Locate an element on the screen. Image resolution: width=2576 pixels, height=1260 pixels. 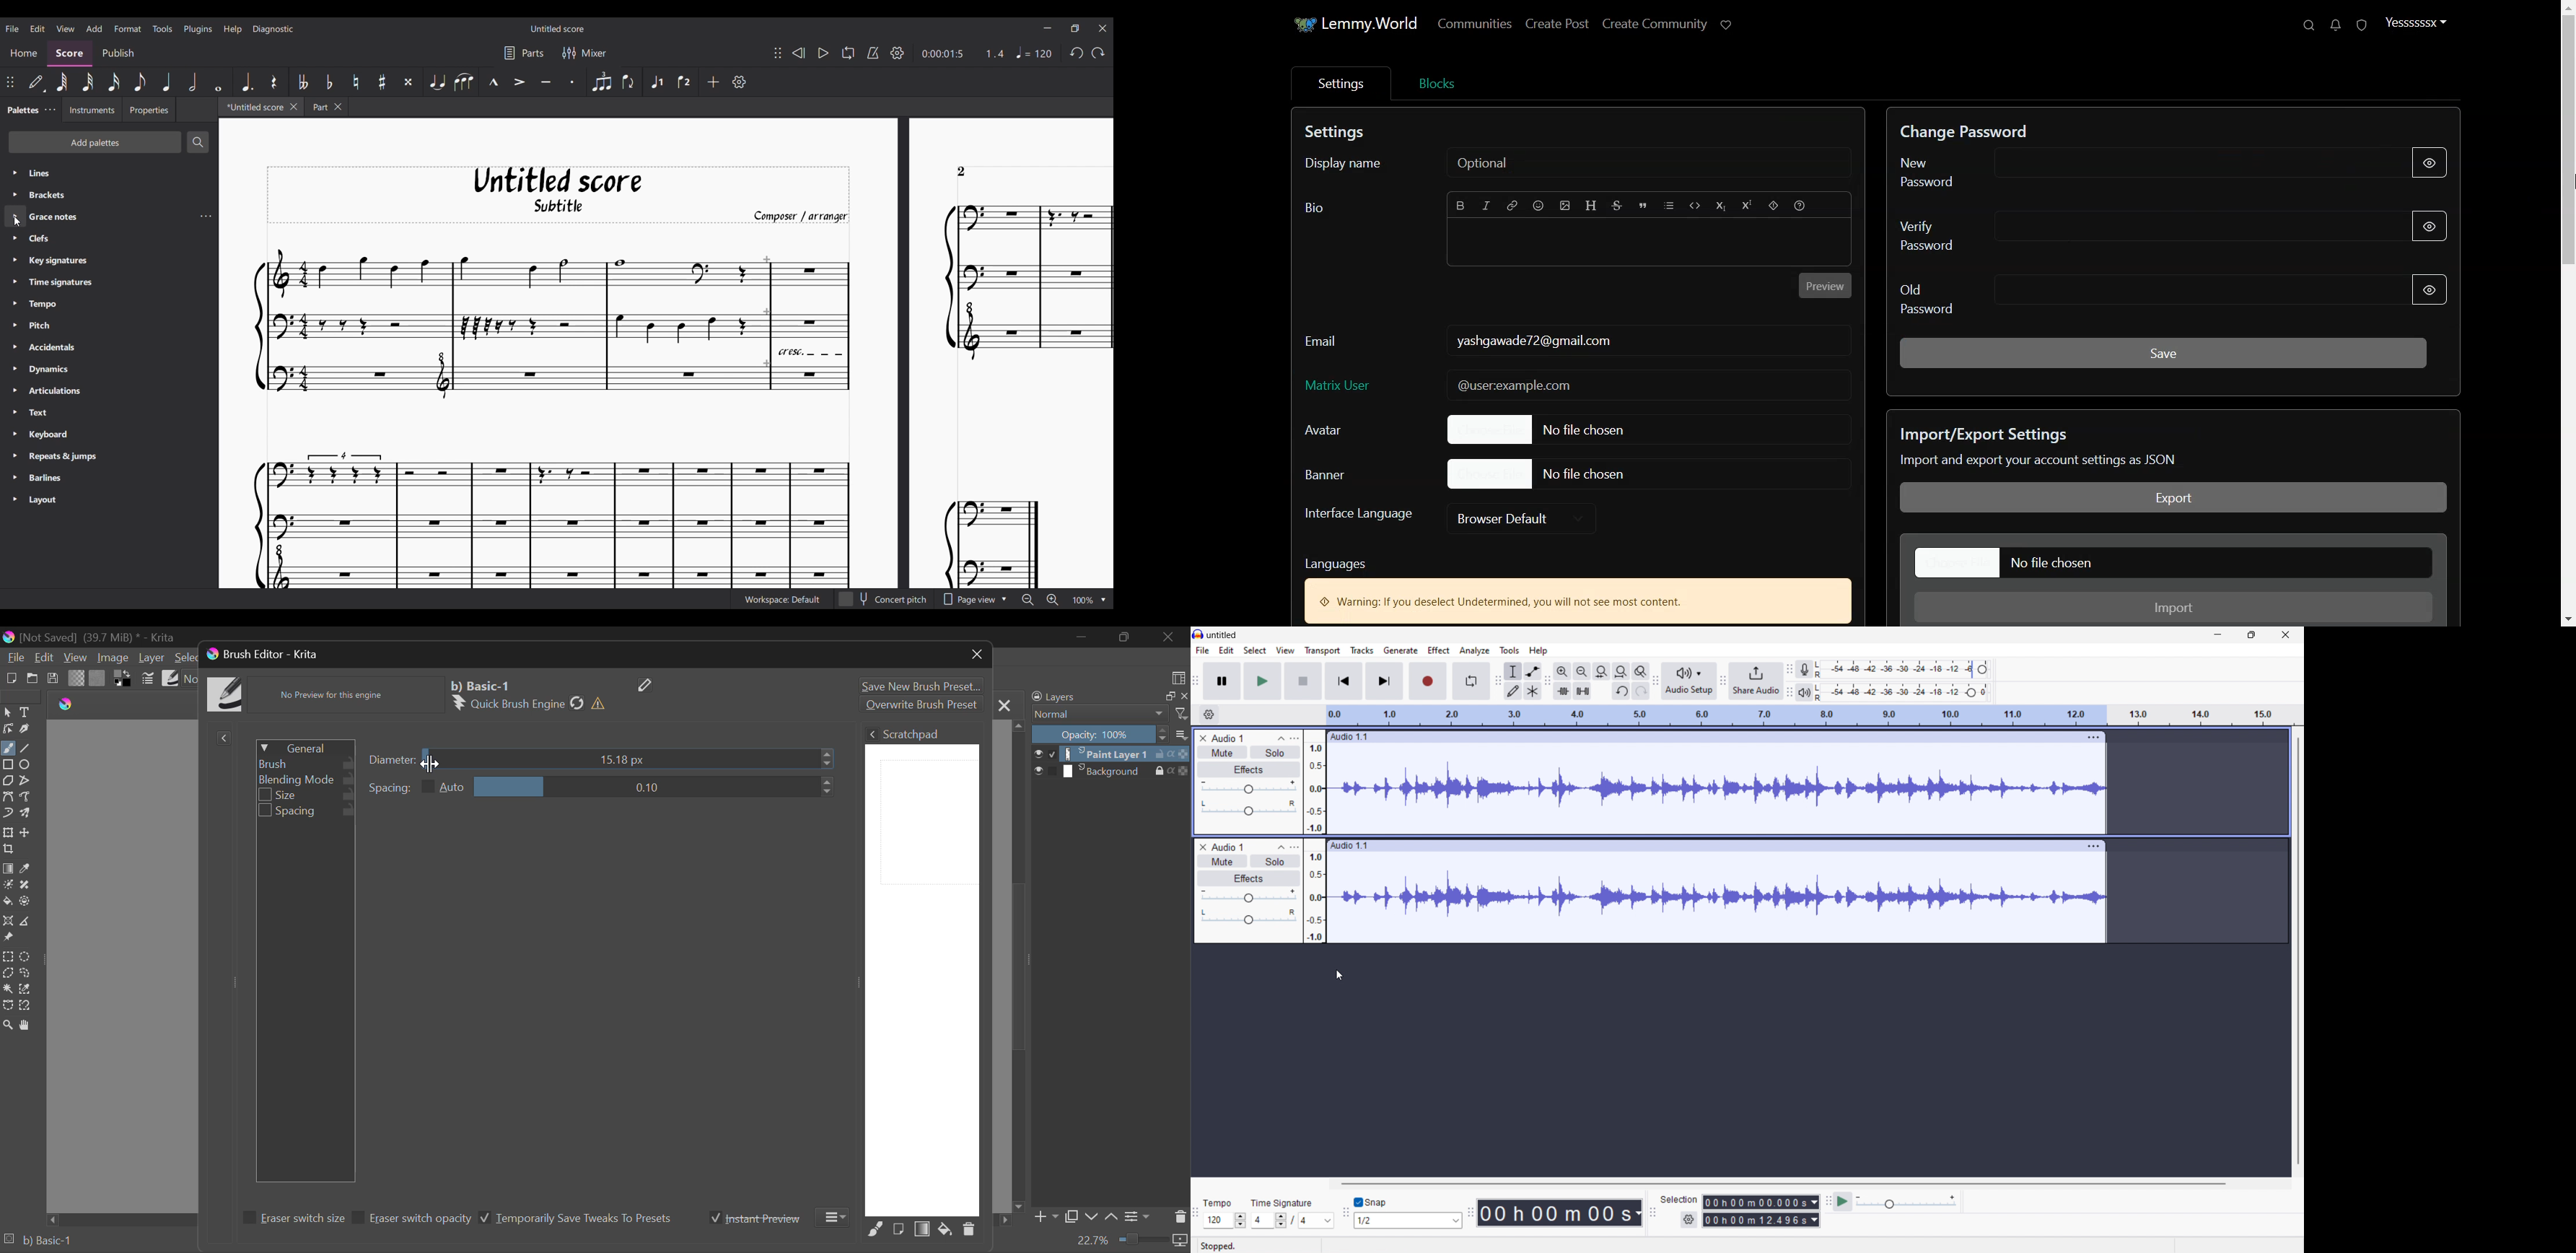
playback speed is located at coordinates (1906, 1202).